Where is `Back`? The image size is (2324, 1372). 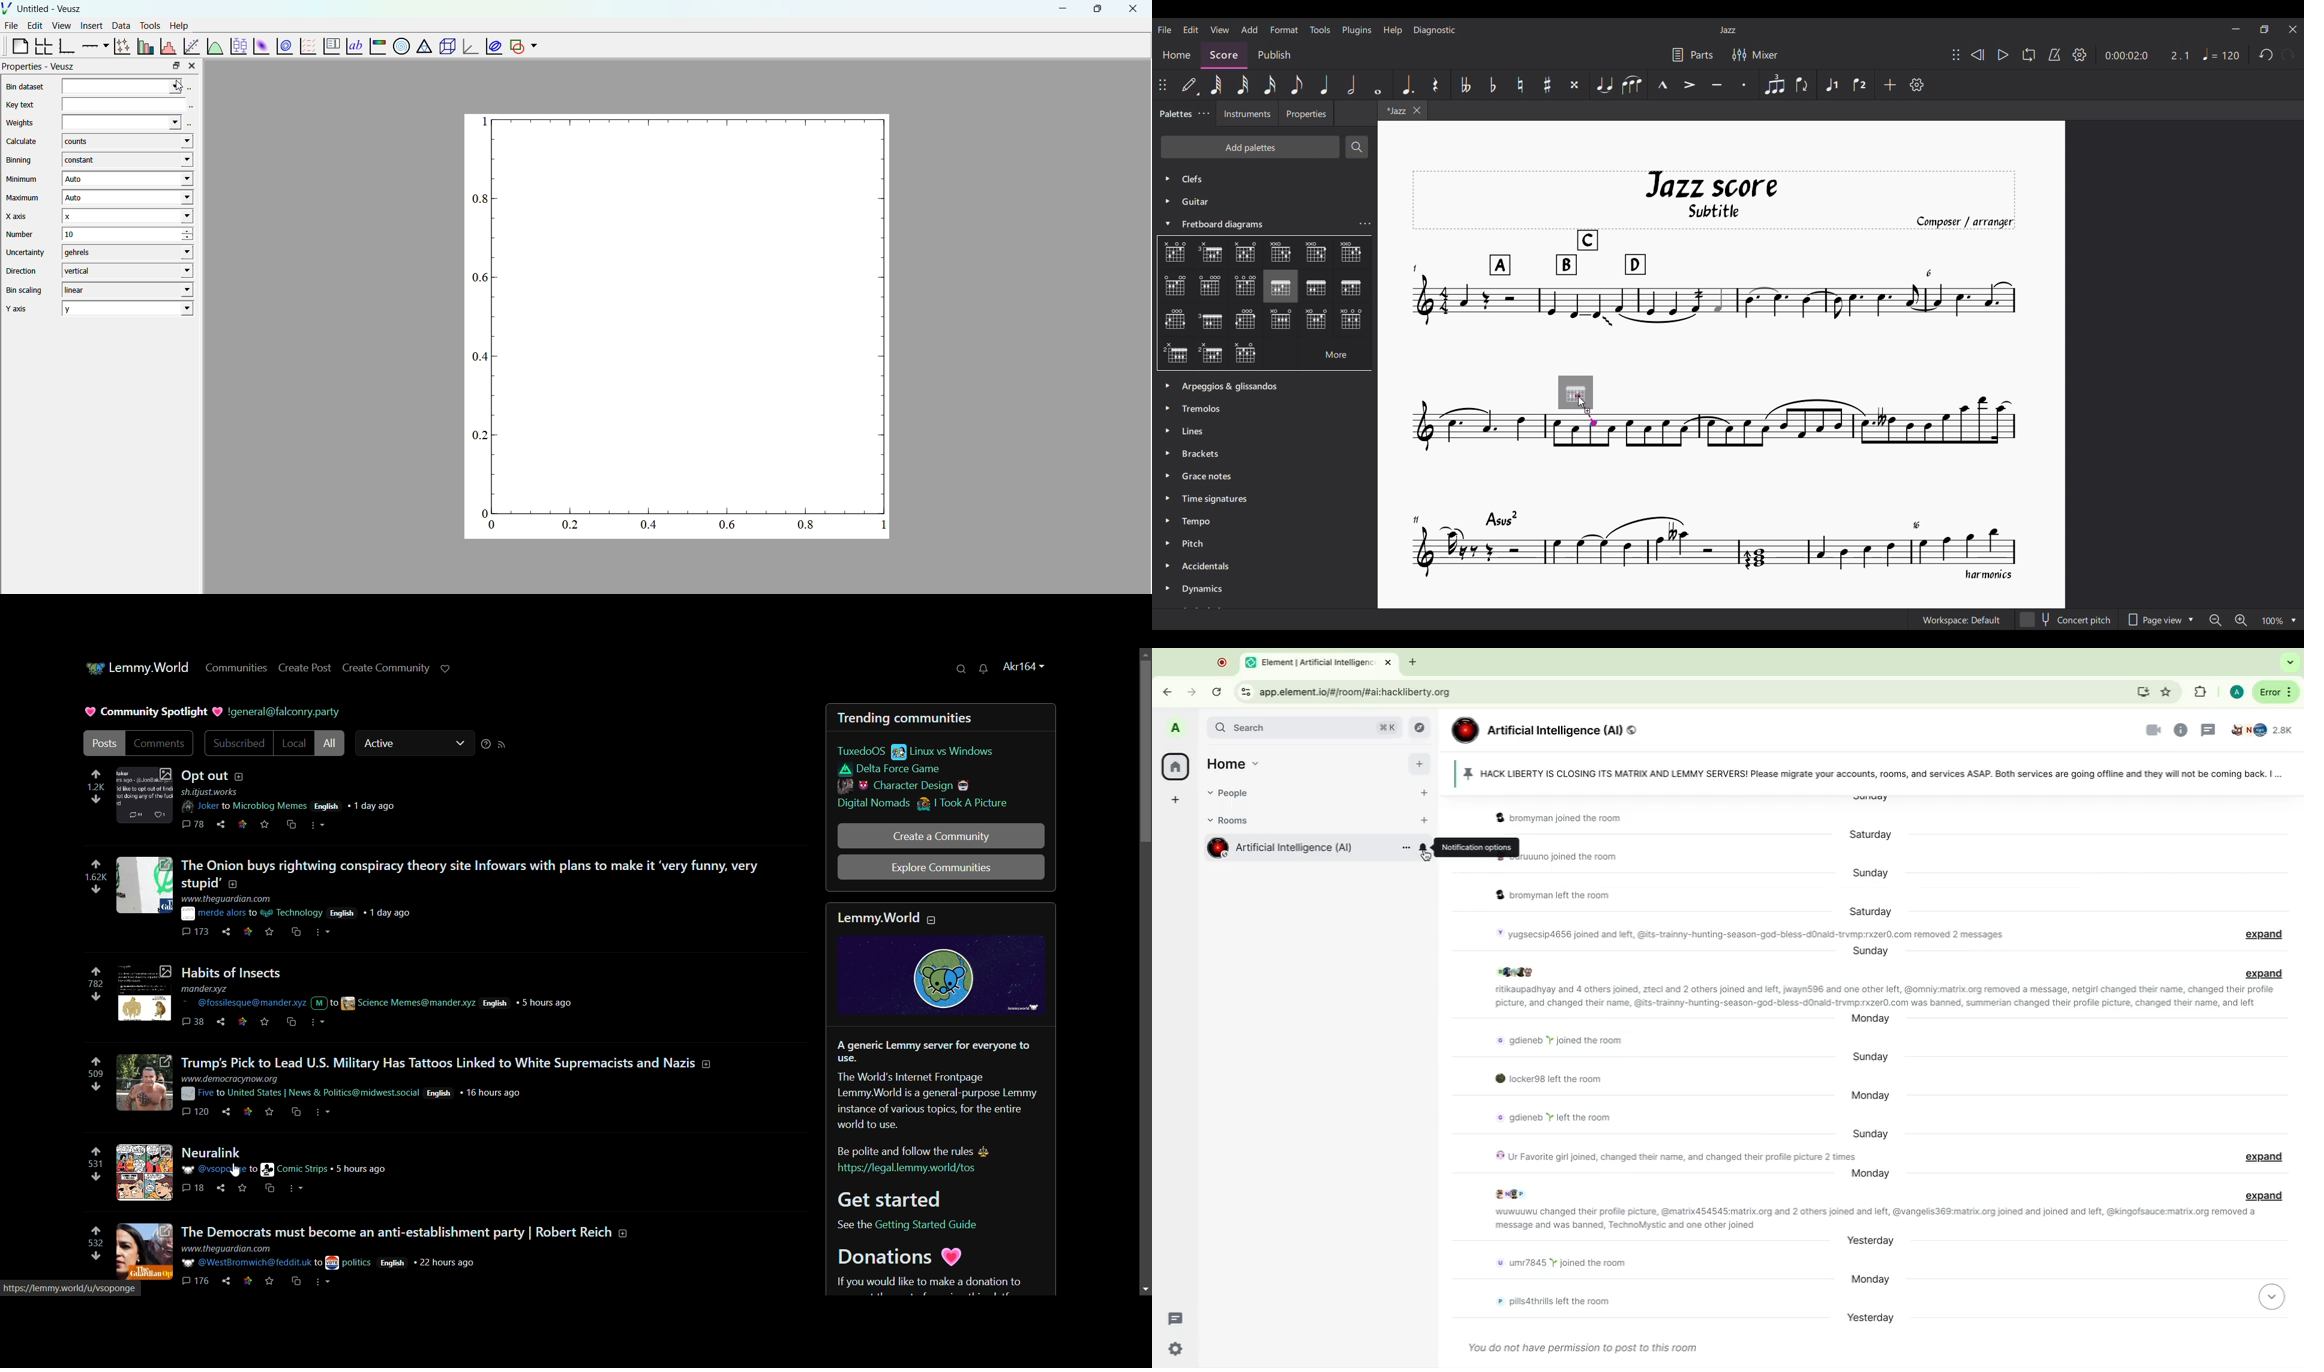 Back is located at coordinates (1170, 689).